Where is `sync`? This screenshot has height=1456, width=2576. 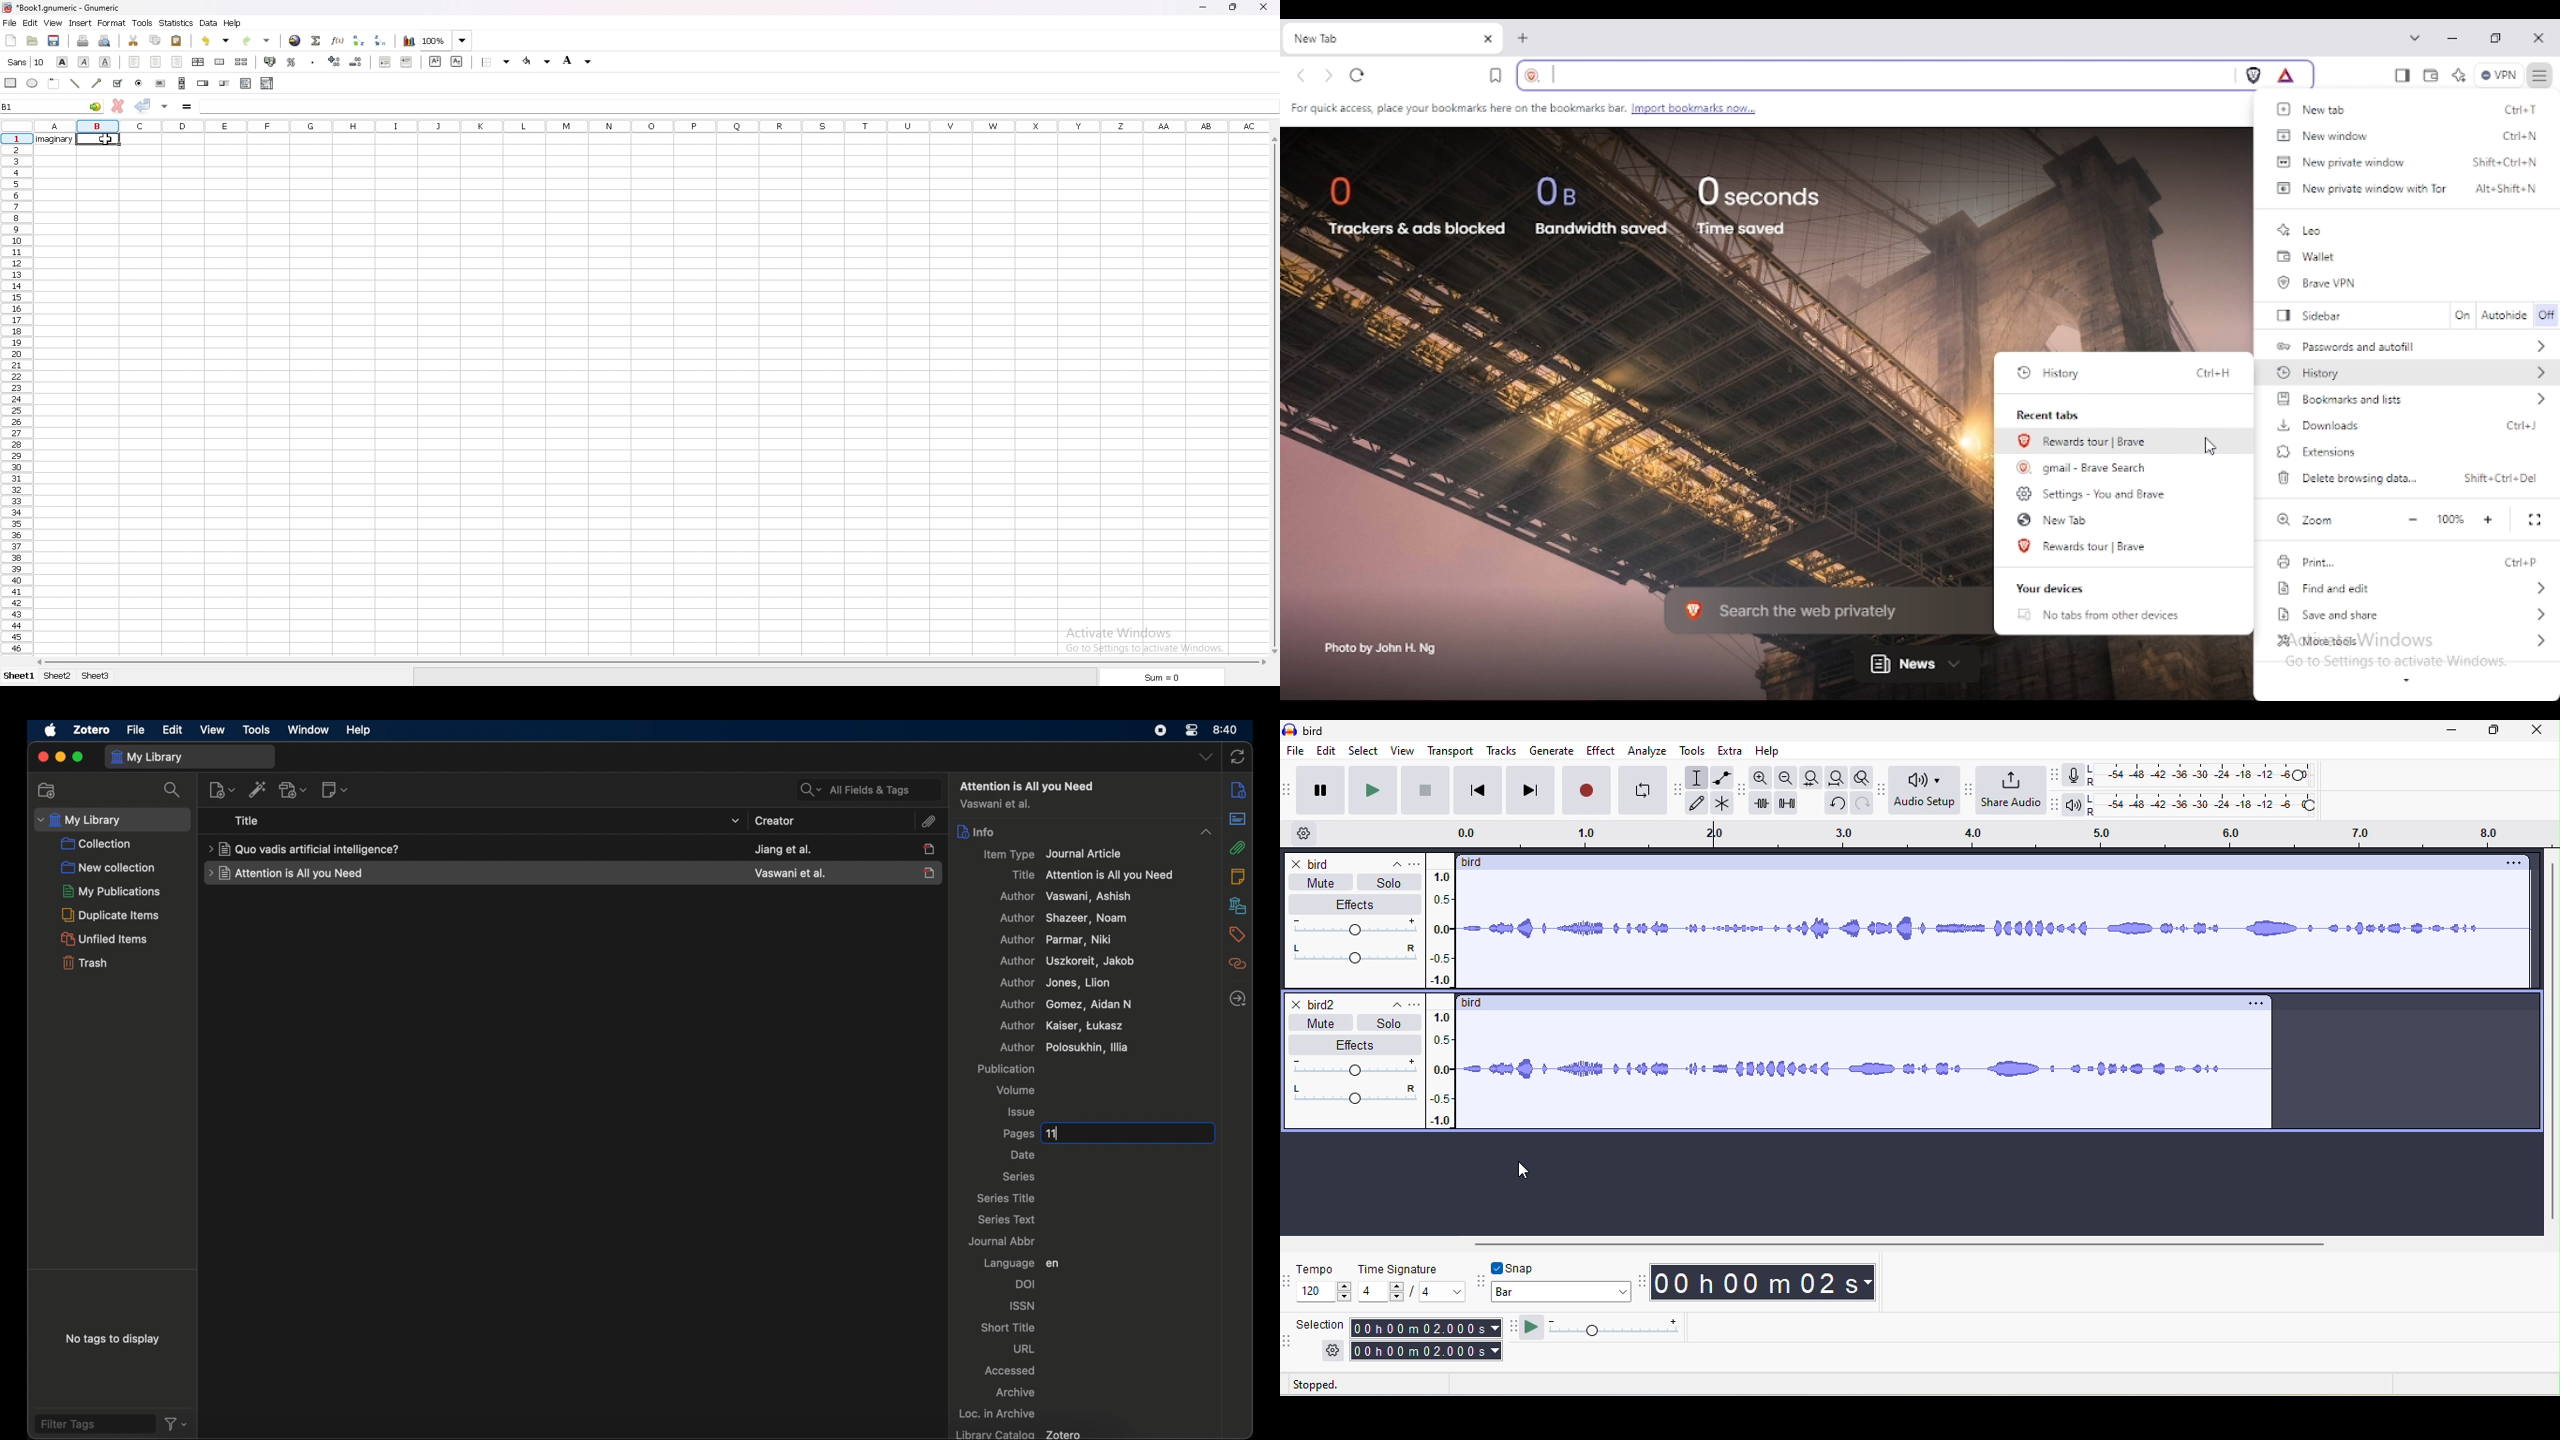
sync is located at coordinates (1239, 756).